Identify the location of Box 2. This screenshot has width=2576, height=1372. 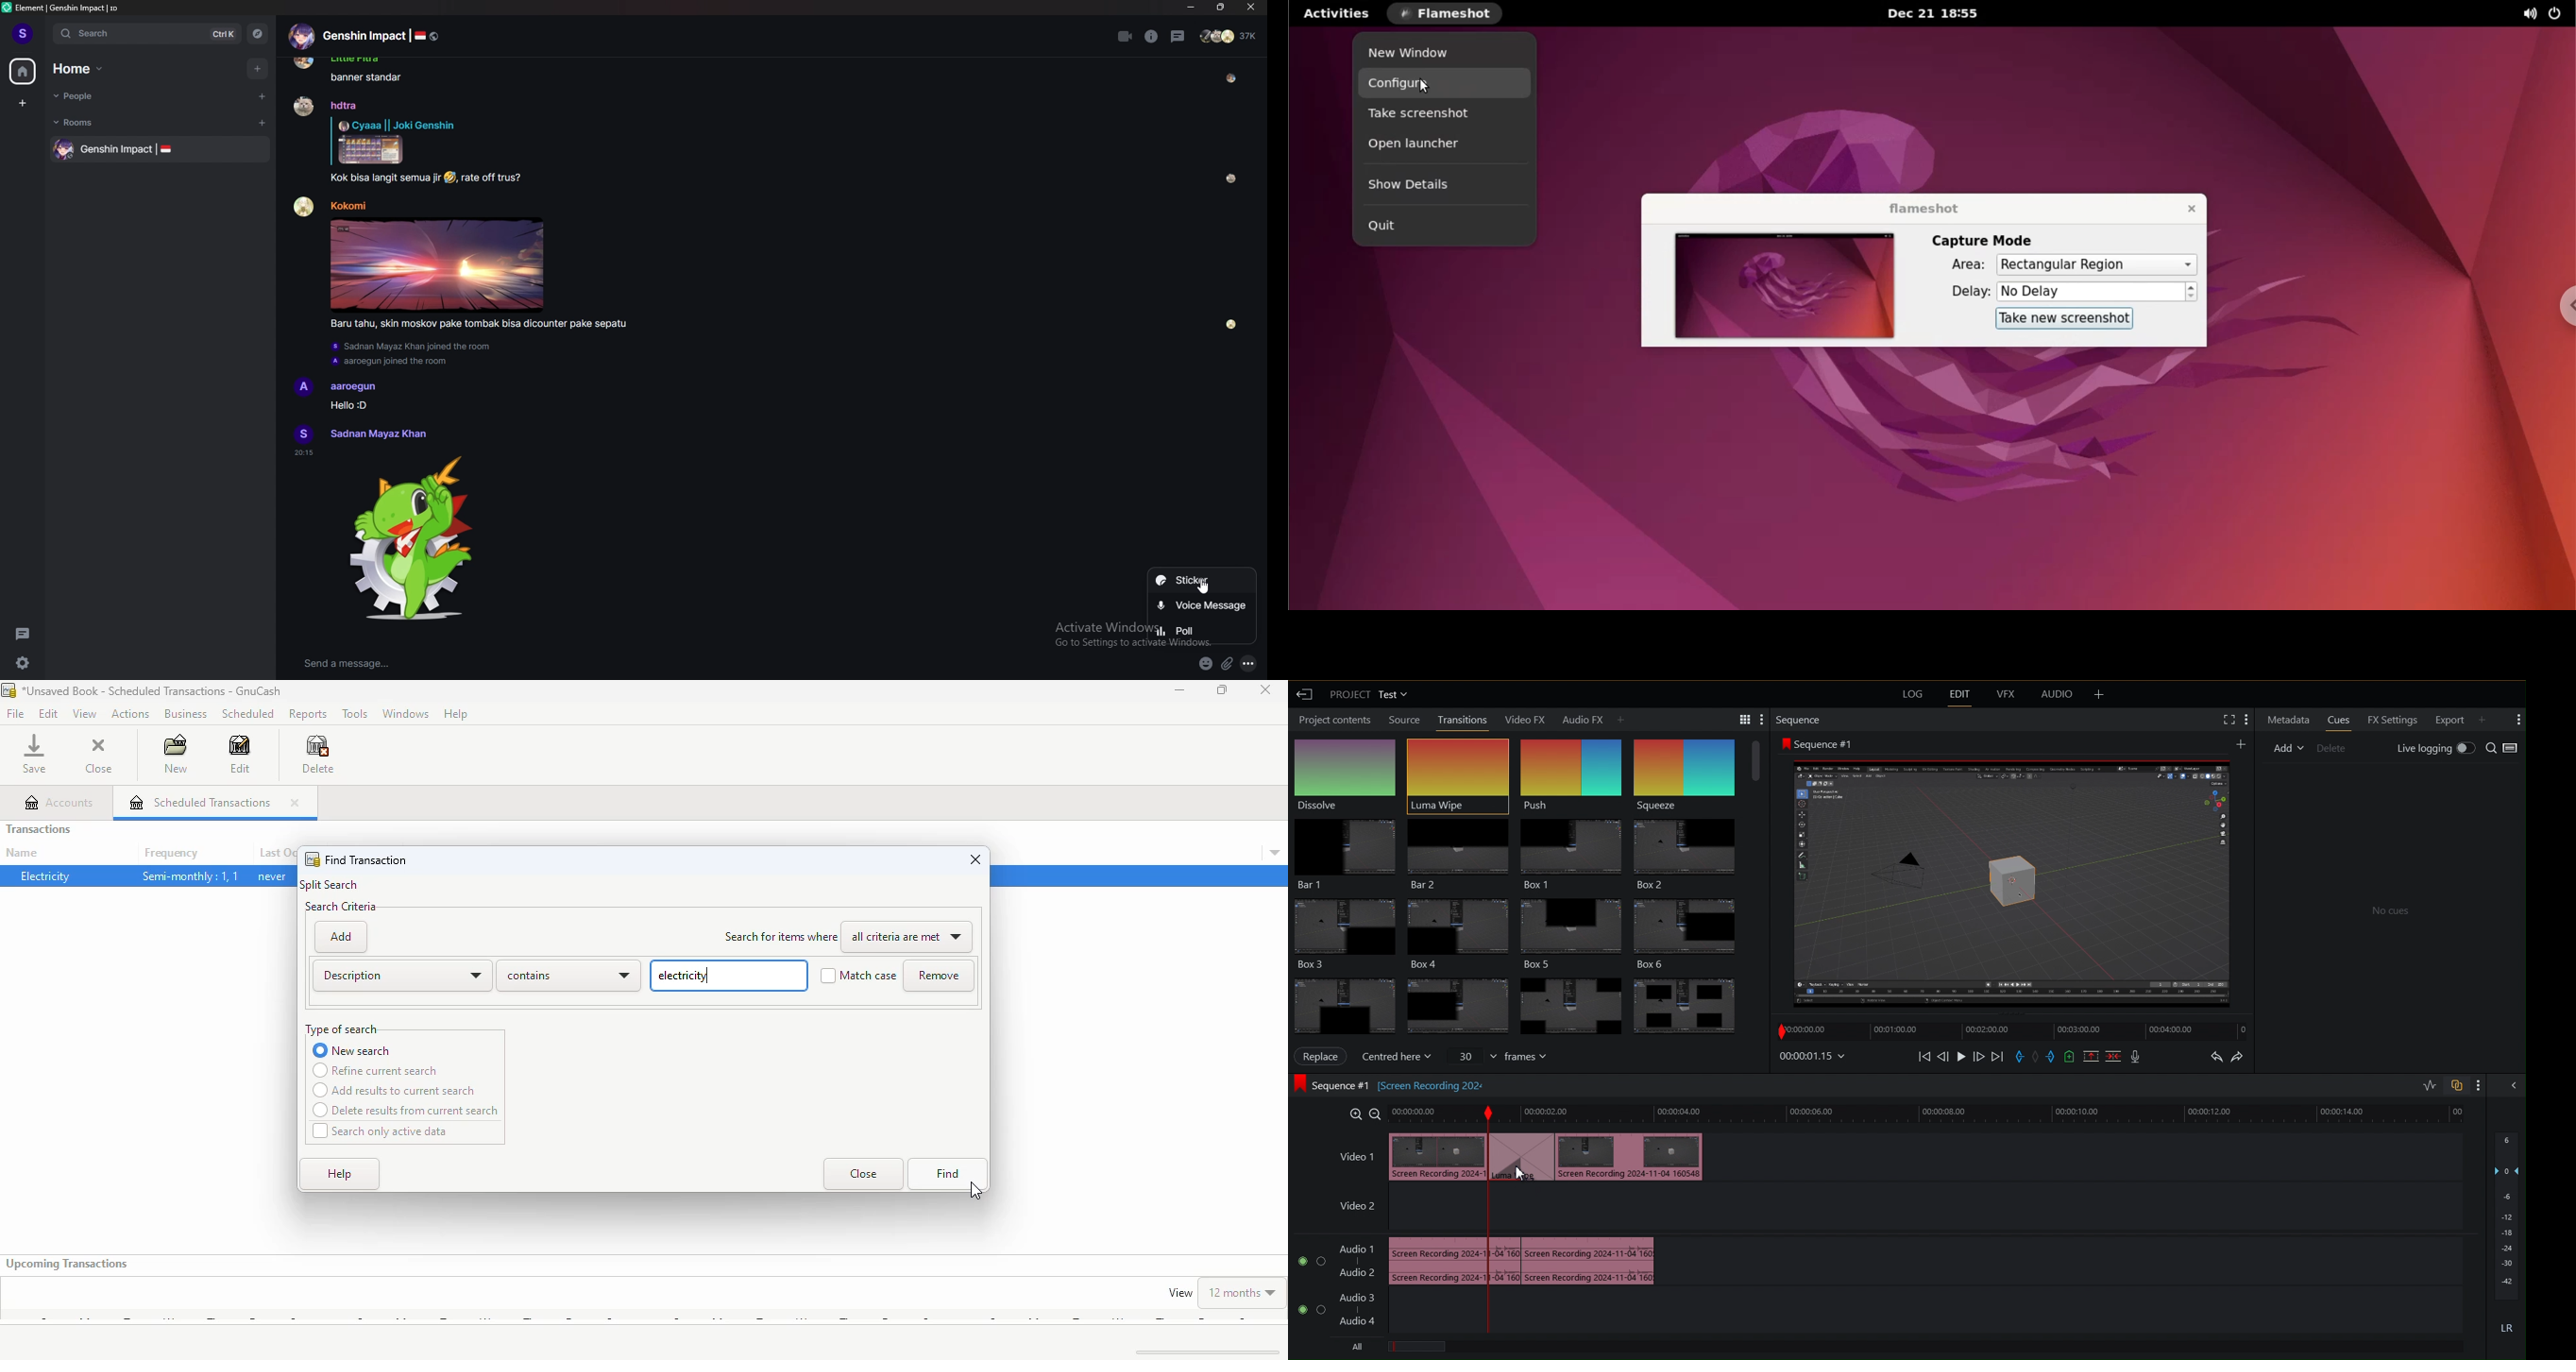
(1691, 851).